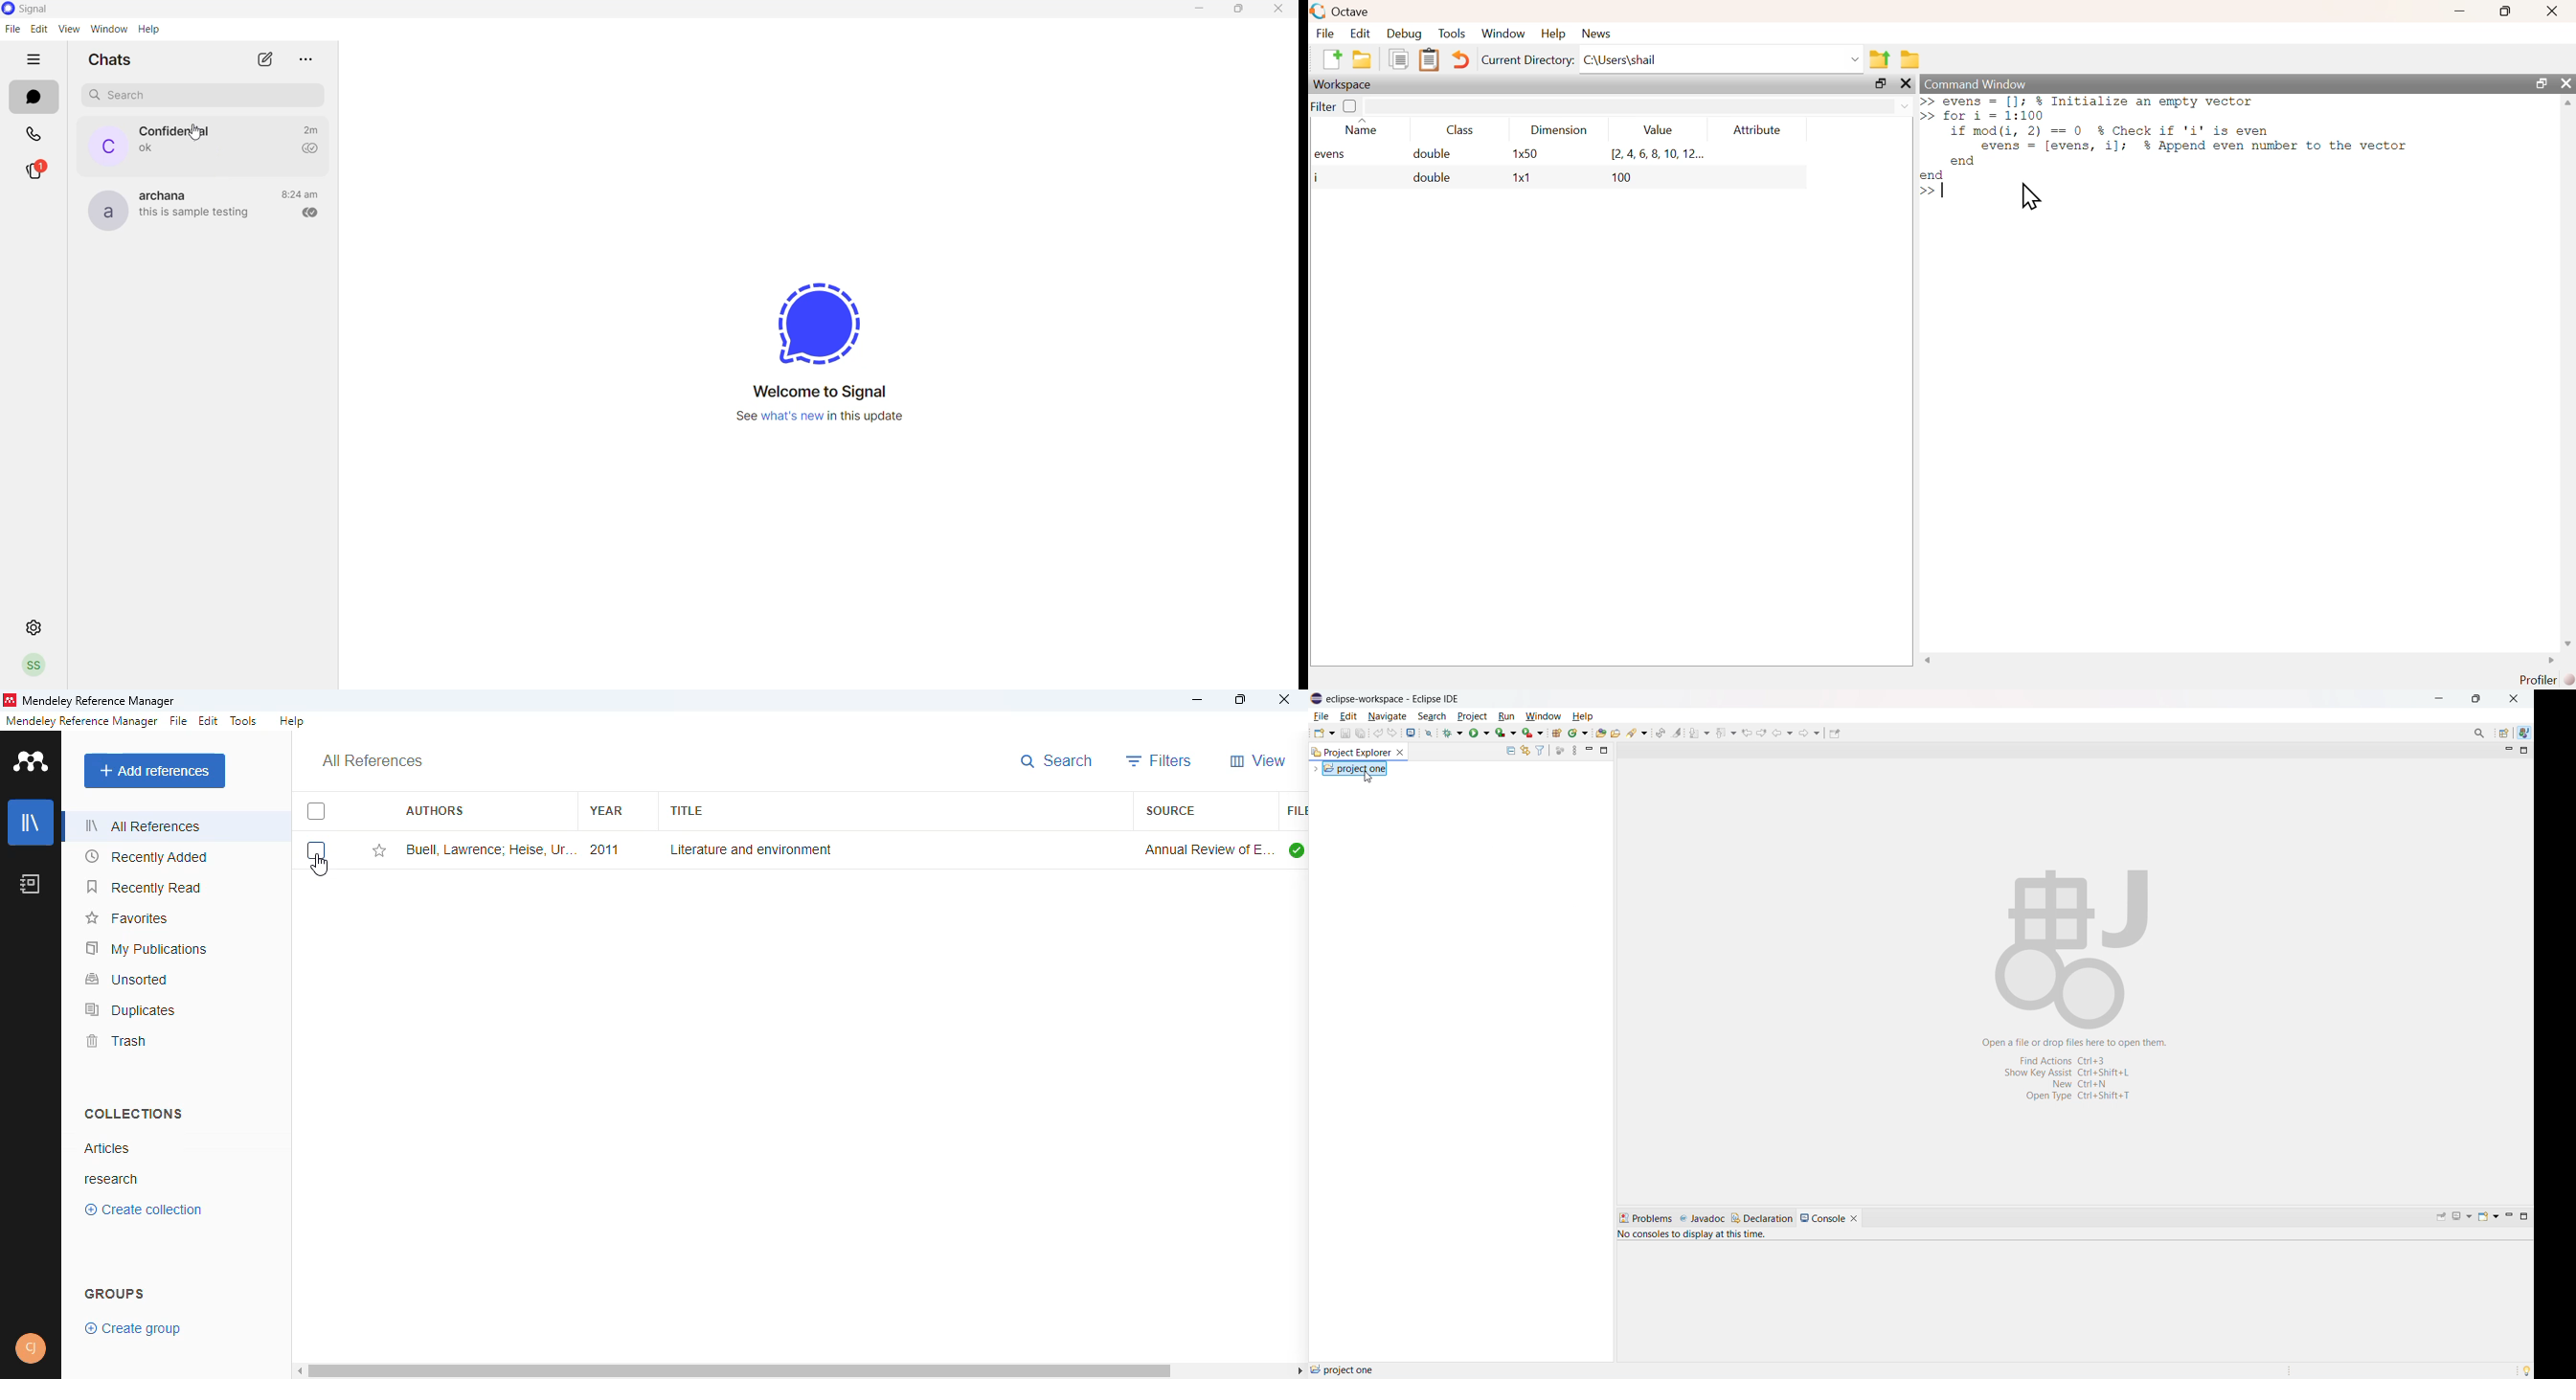  Describe the element at coordinates (177, 721) in the screenshot. I see `file` at that location.